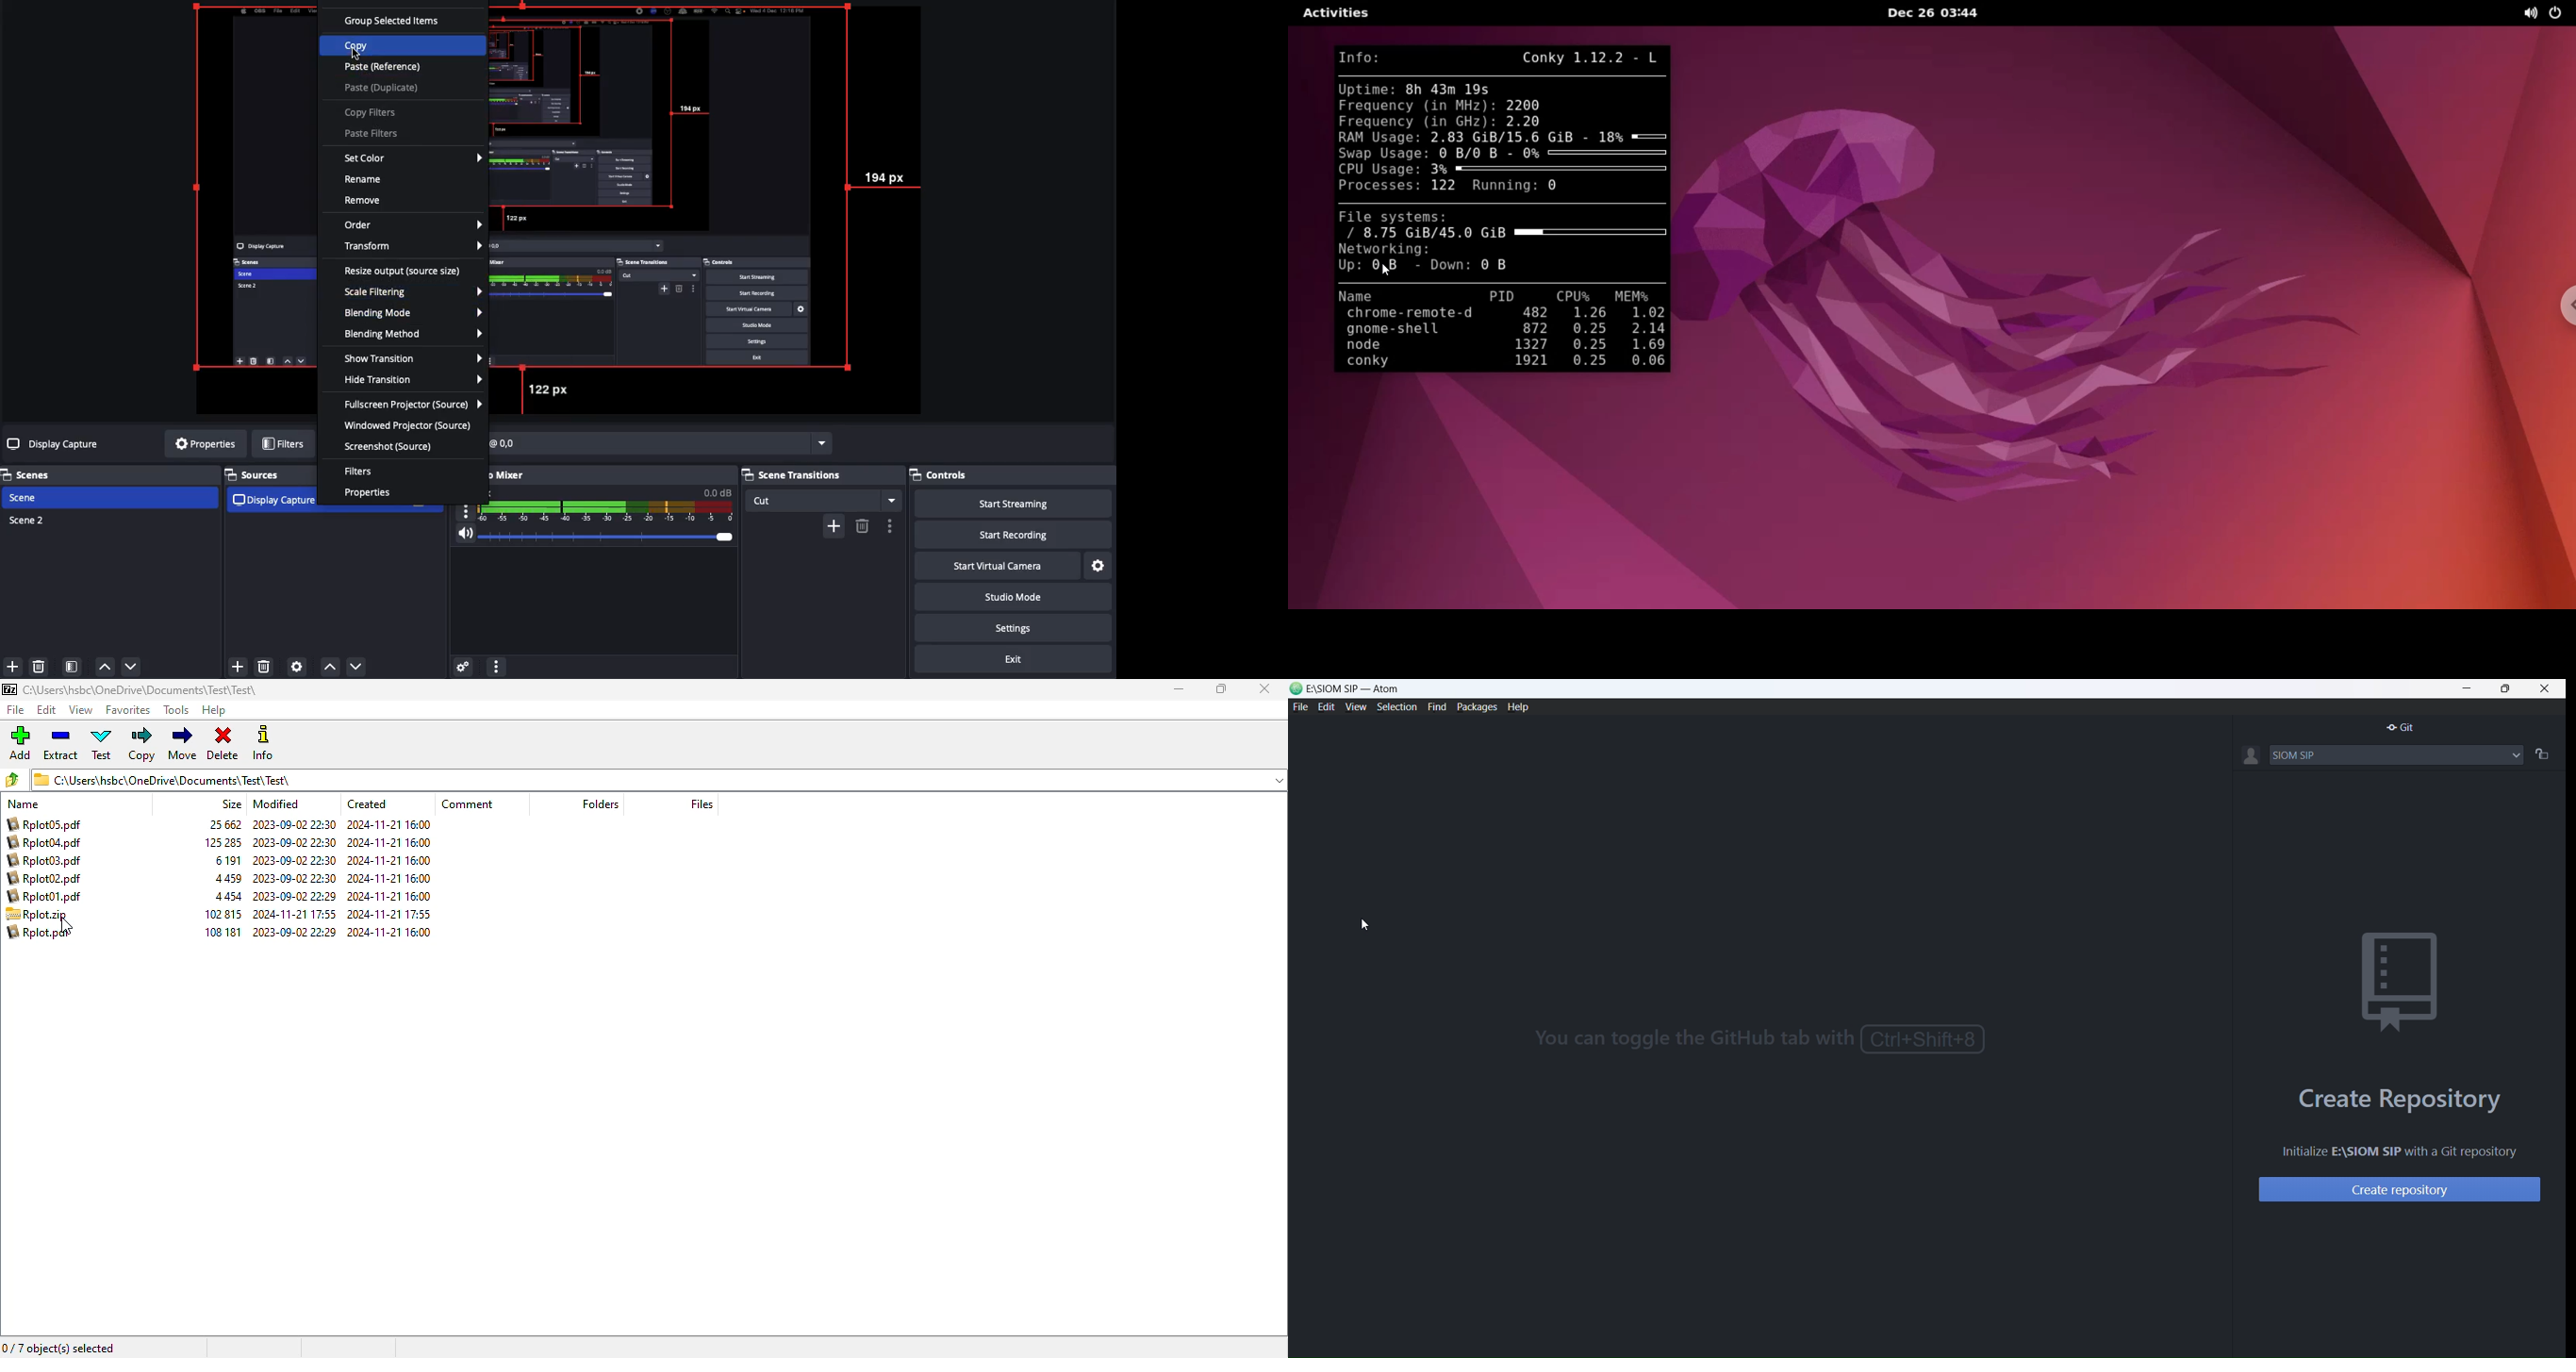  What do you see at coordinates (595, 503) in the screenshot?
I see `Mic aux` at bounding box center [595, 503].